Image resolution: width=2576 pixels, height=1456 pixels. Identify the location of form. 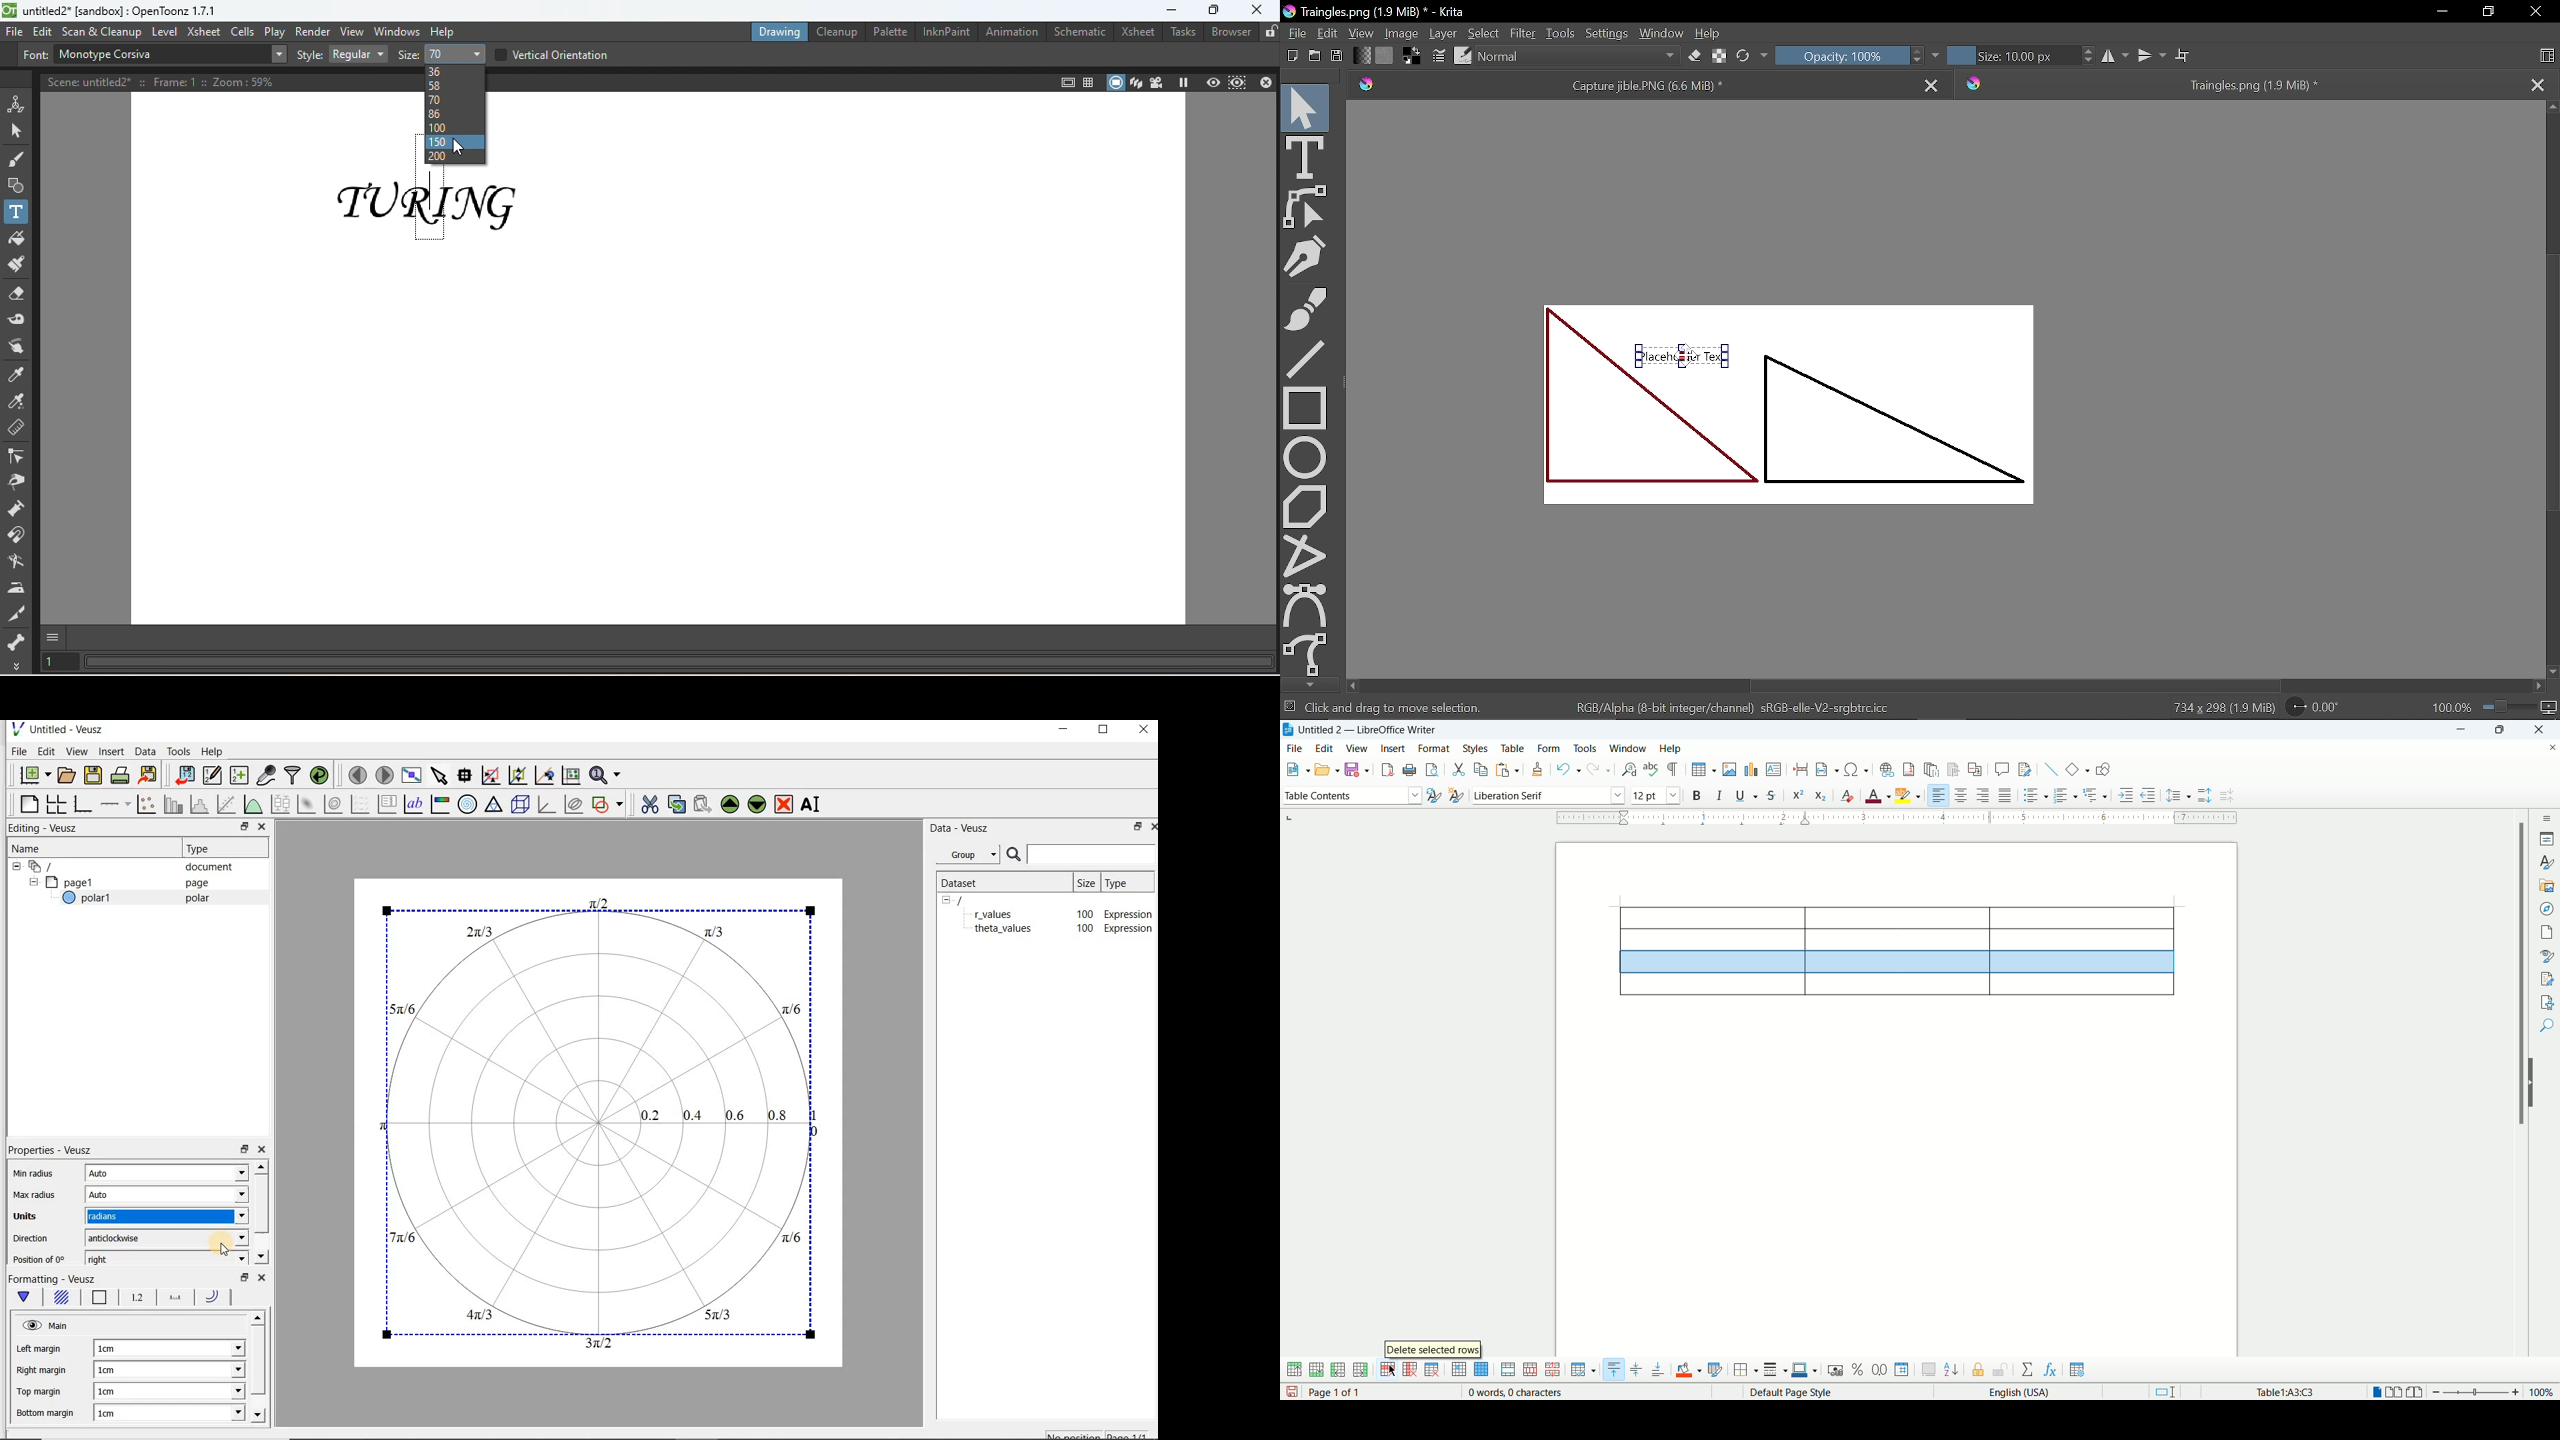
(1551, 749).